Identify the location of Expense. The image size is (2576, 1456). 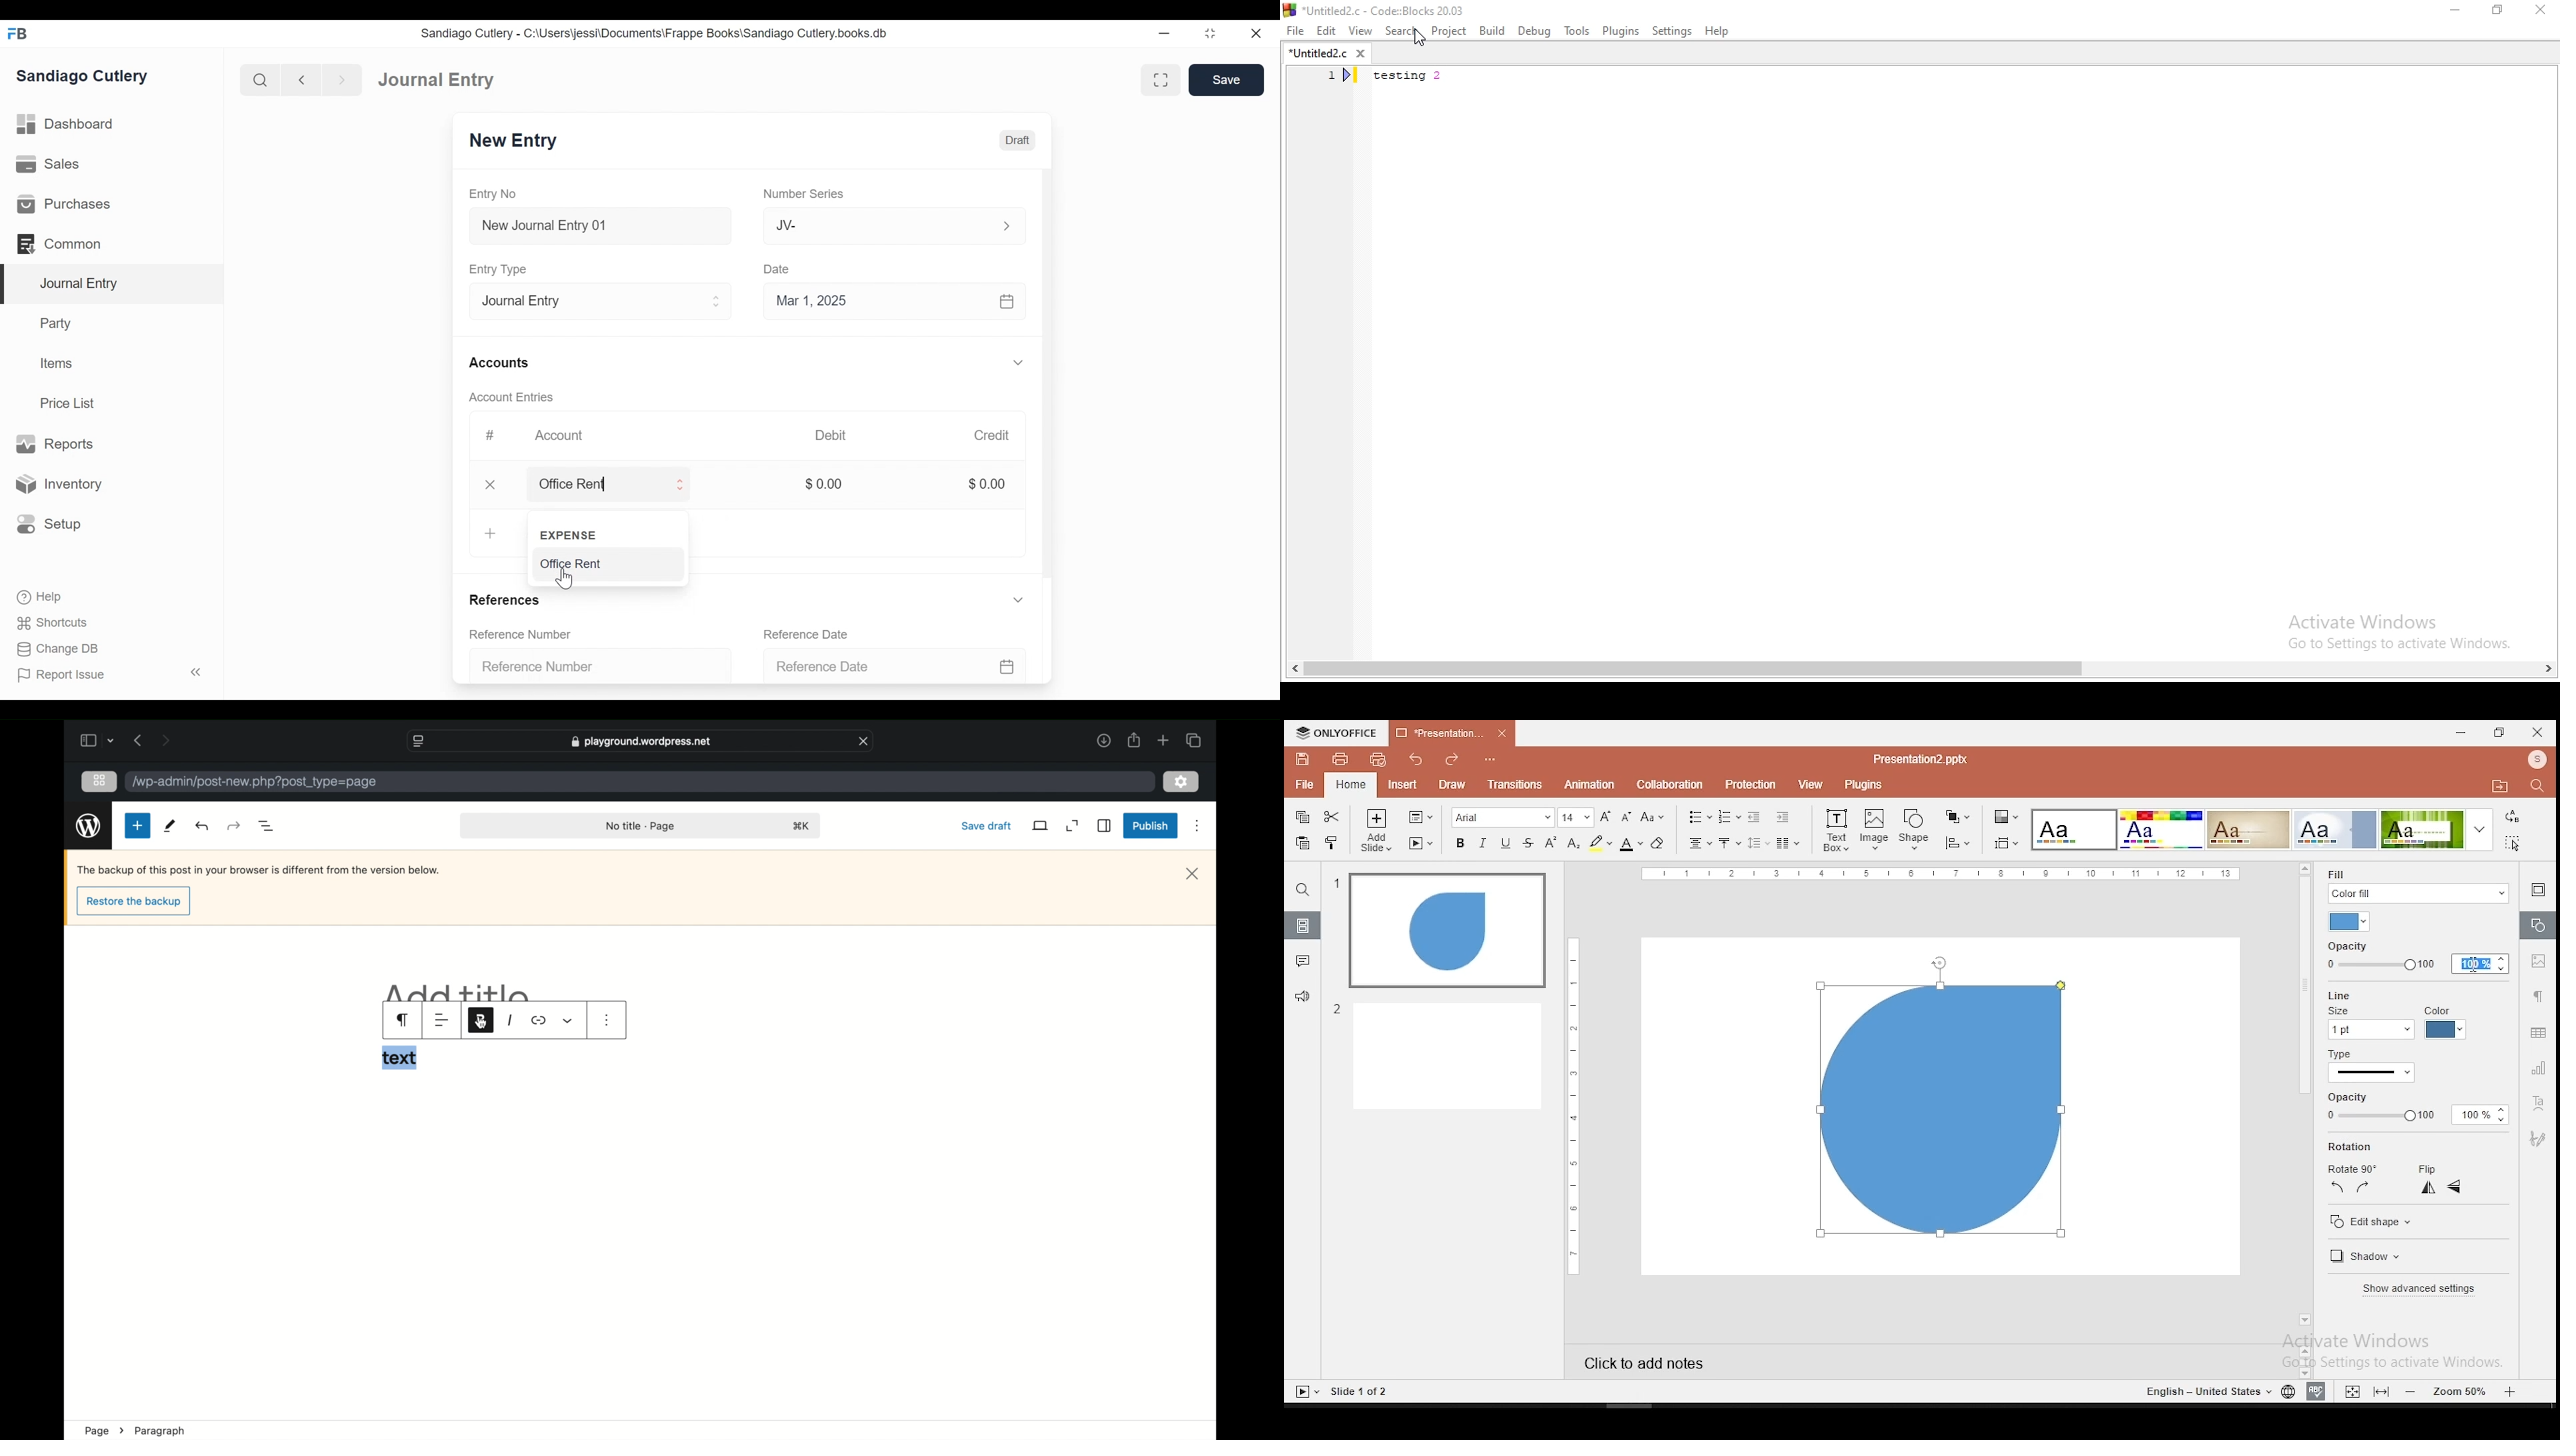
(597, 533).